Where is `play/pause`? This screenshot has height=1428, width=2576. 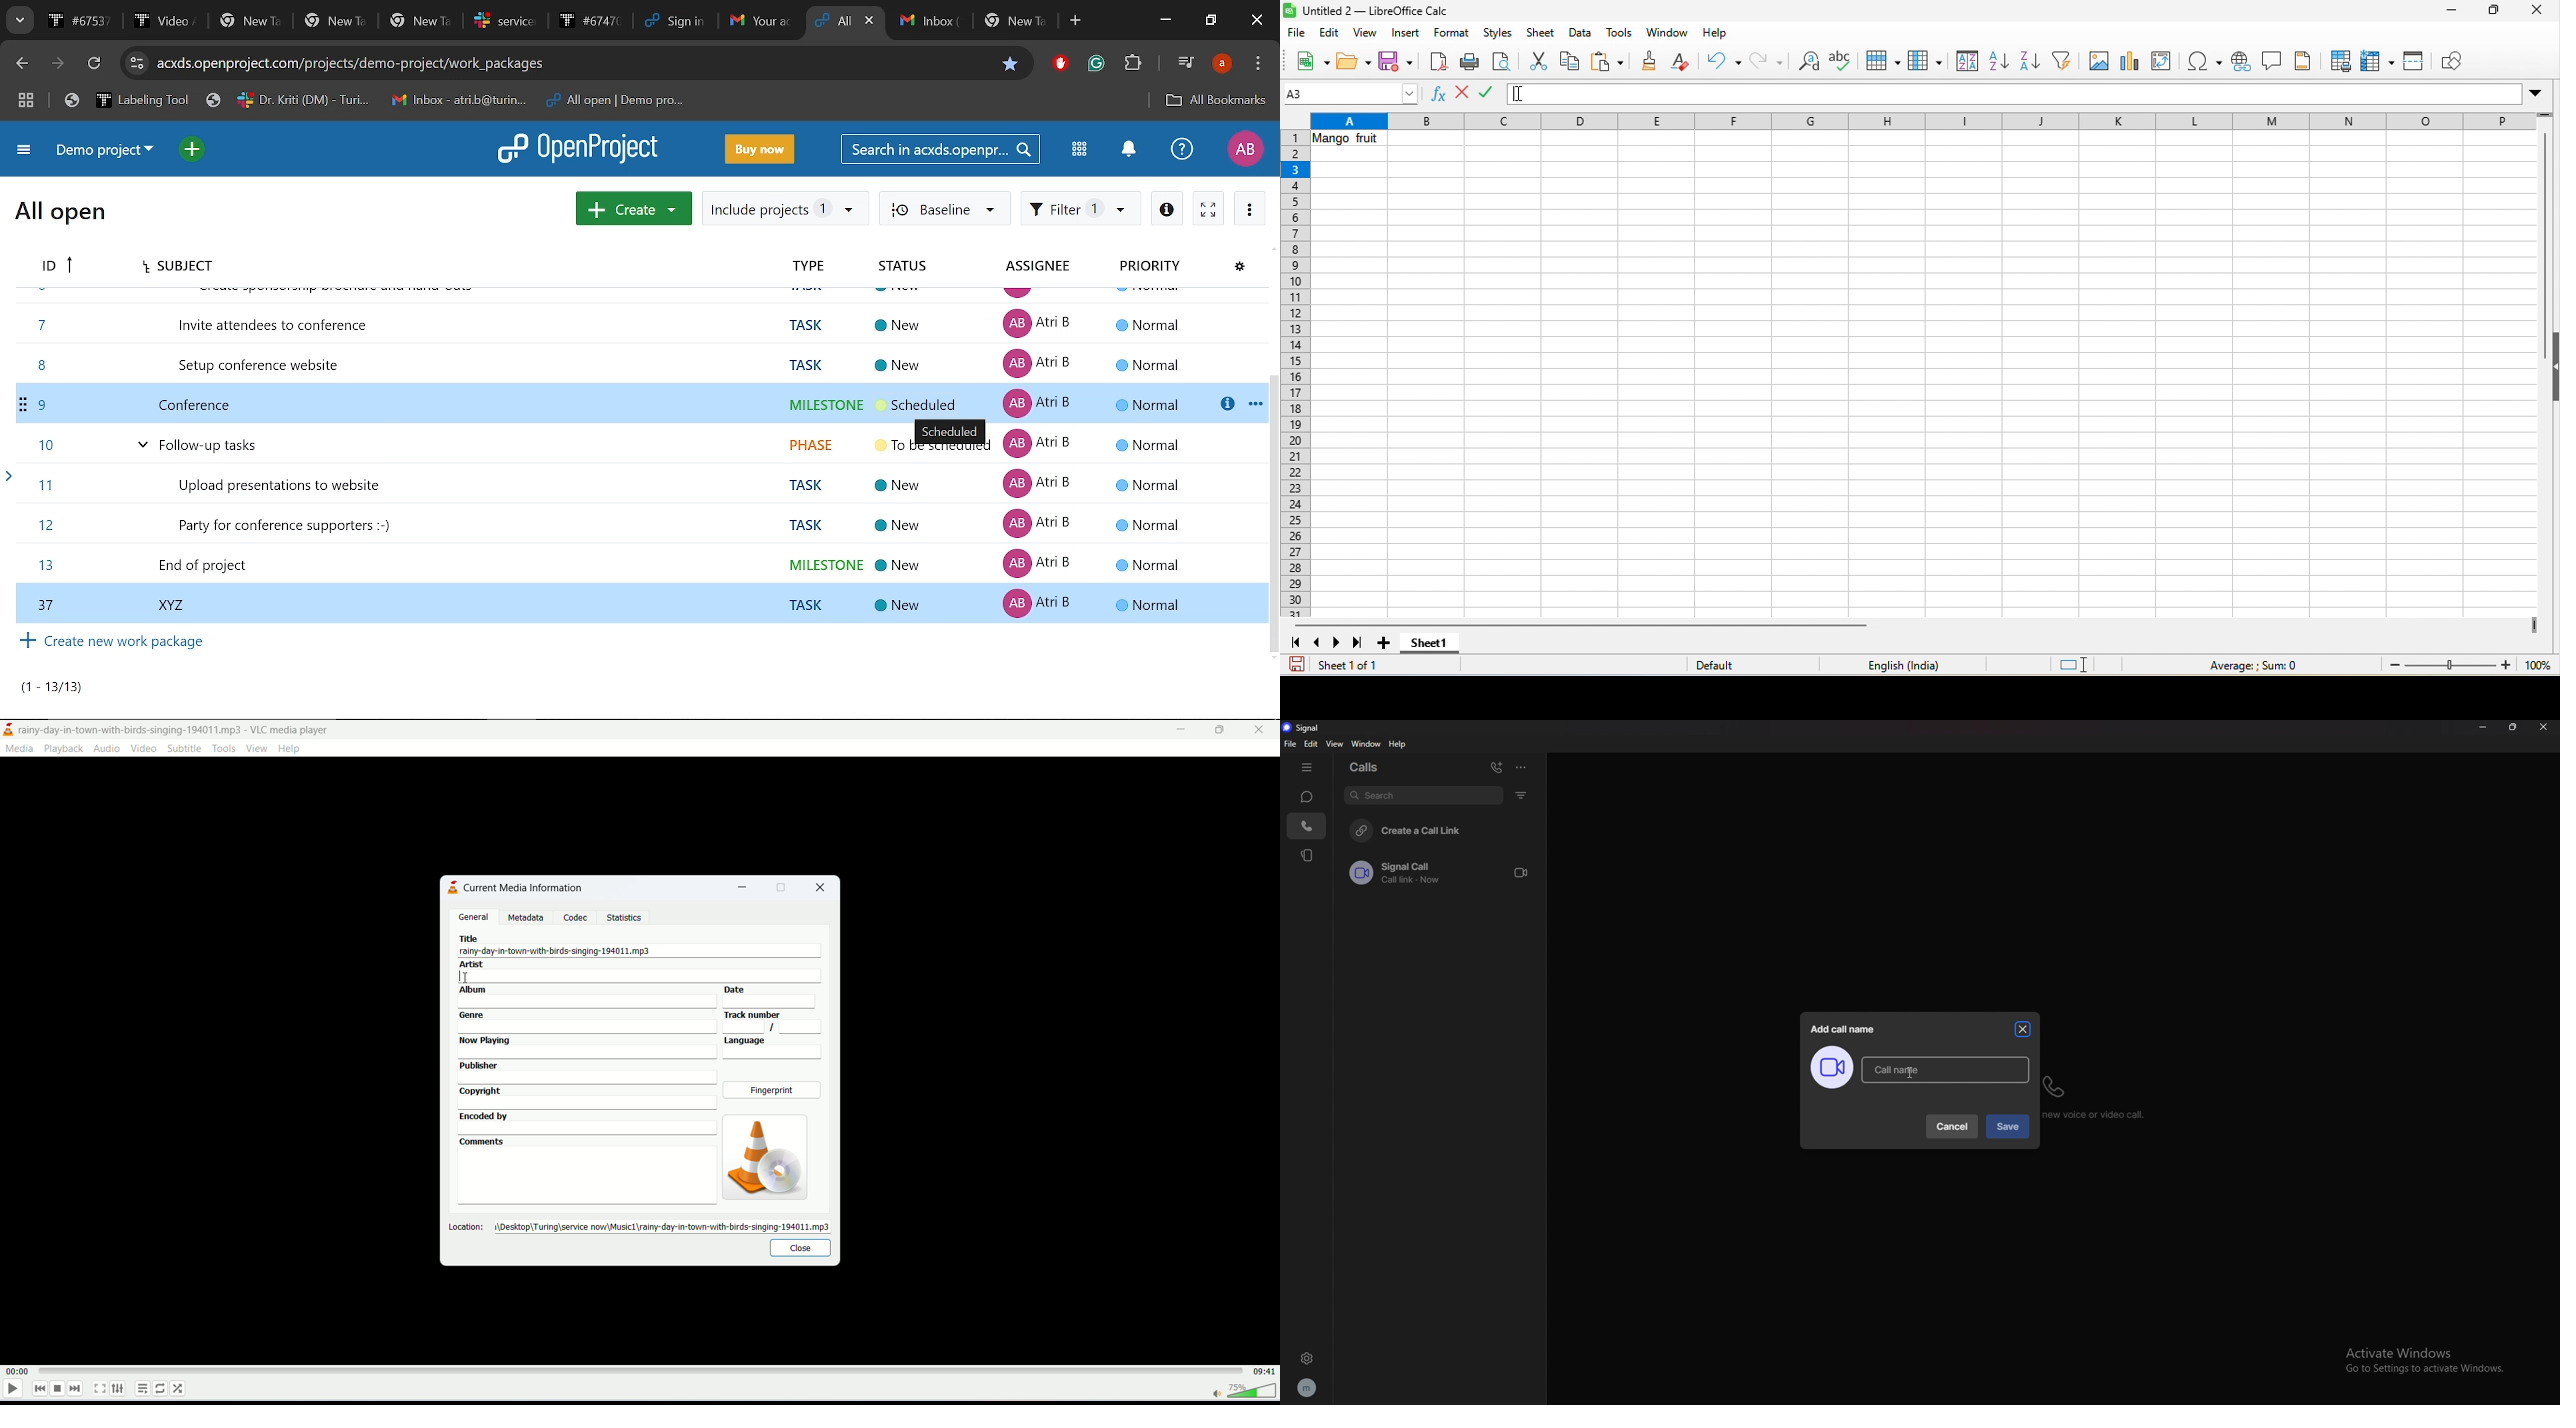
play/pause is located at coordinates (13, 1391).